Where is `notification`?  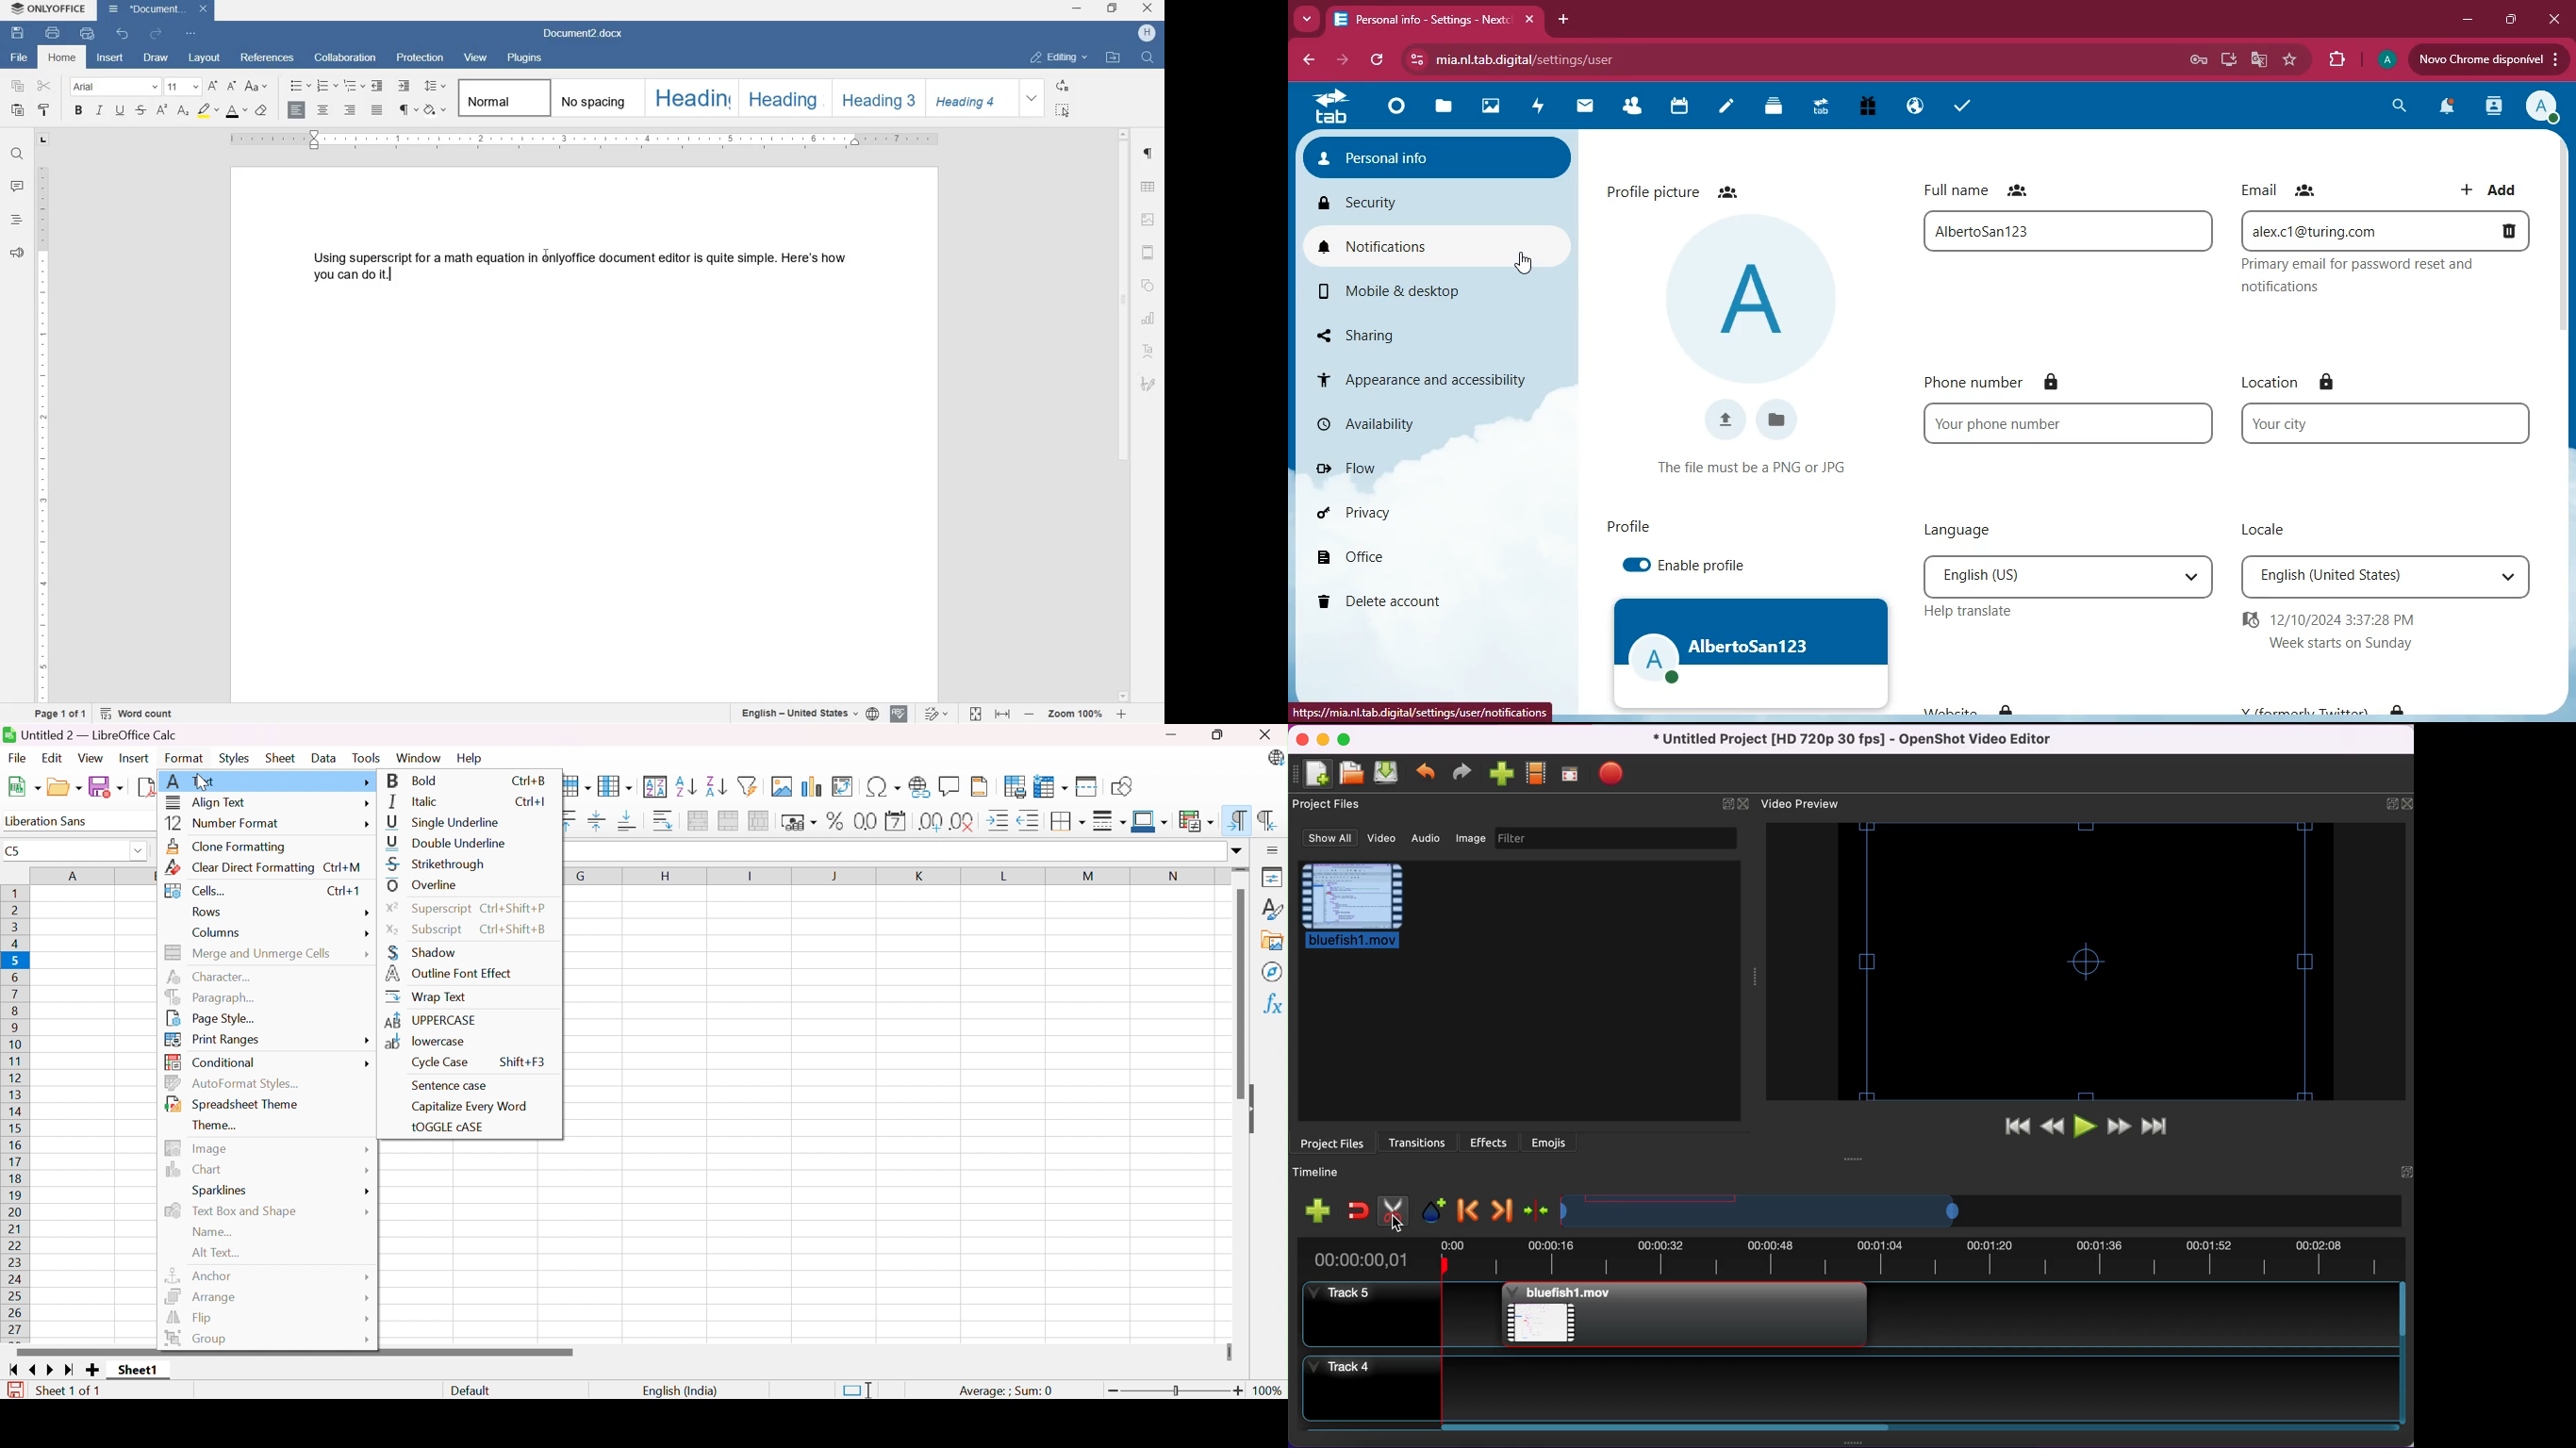 notification is located at coordinates (2441, 109).